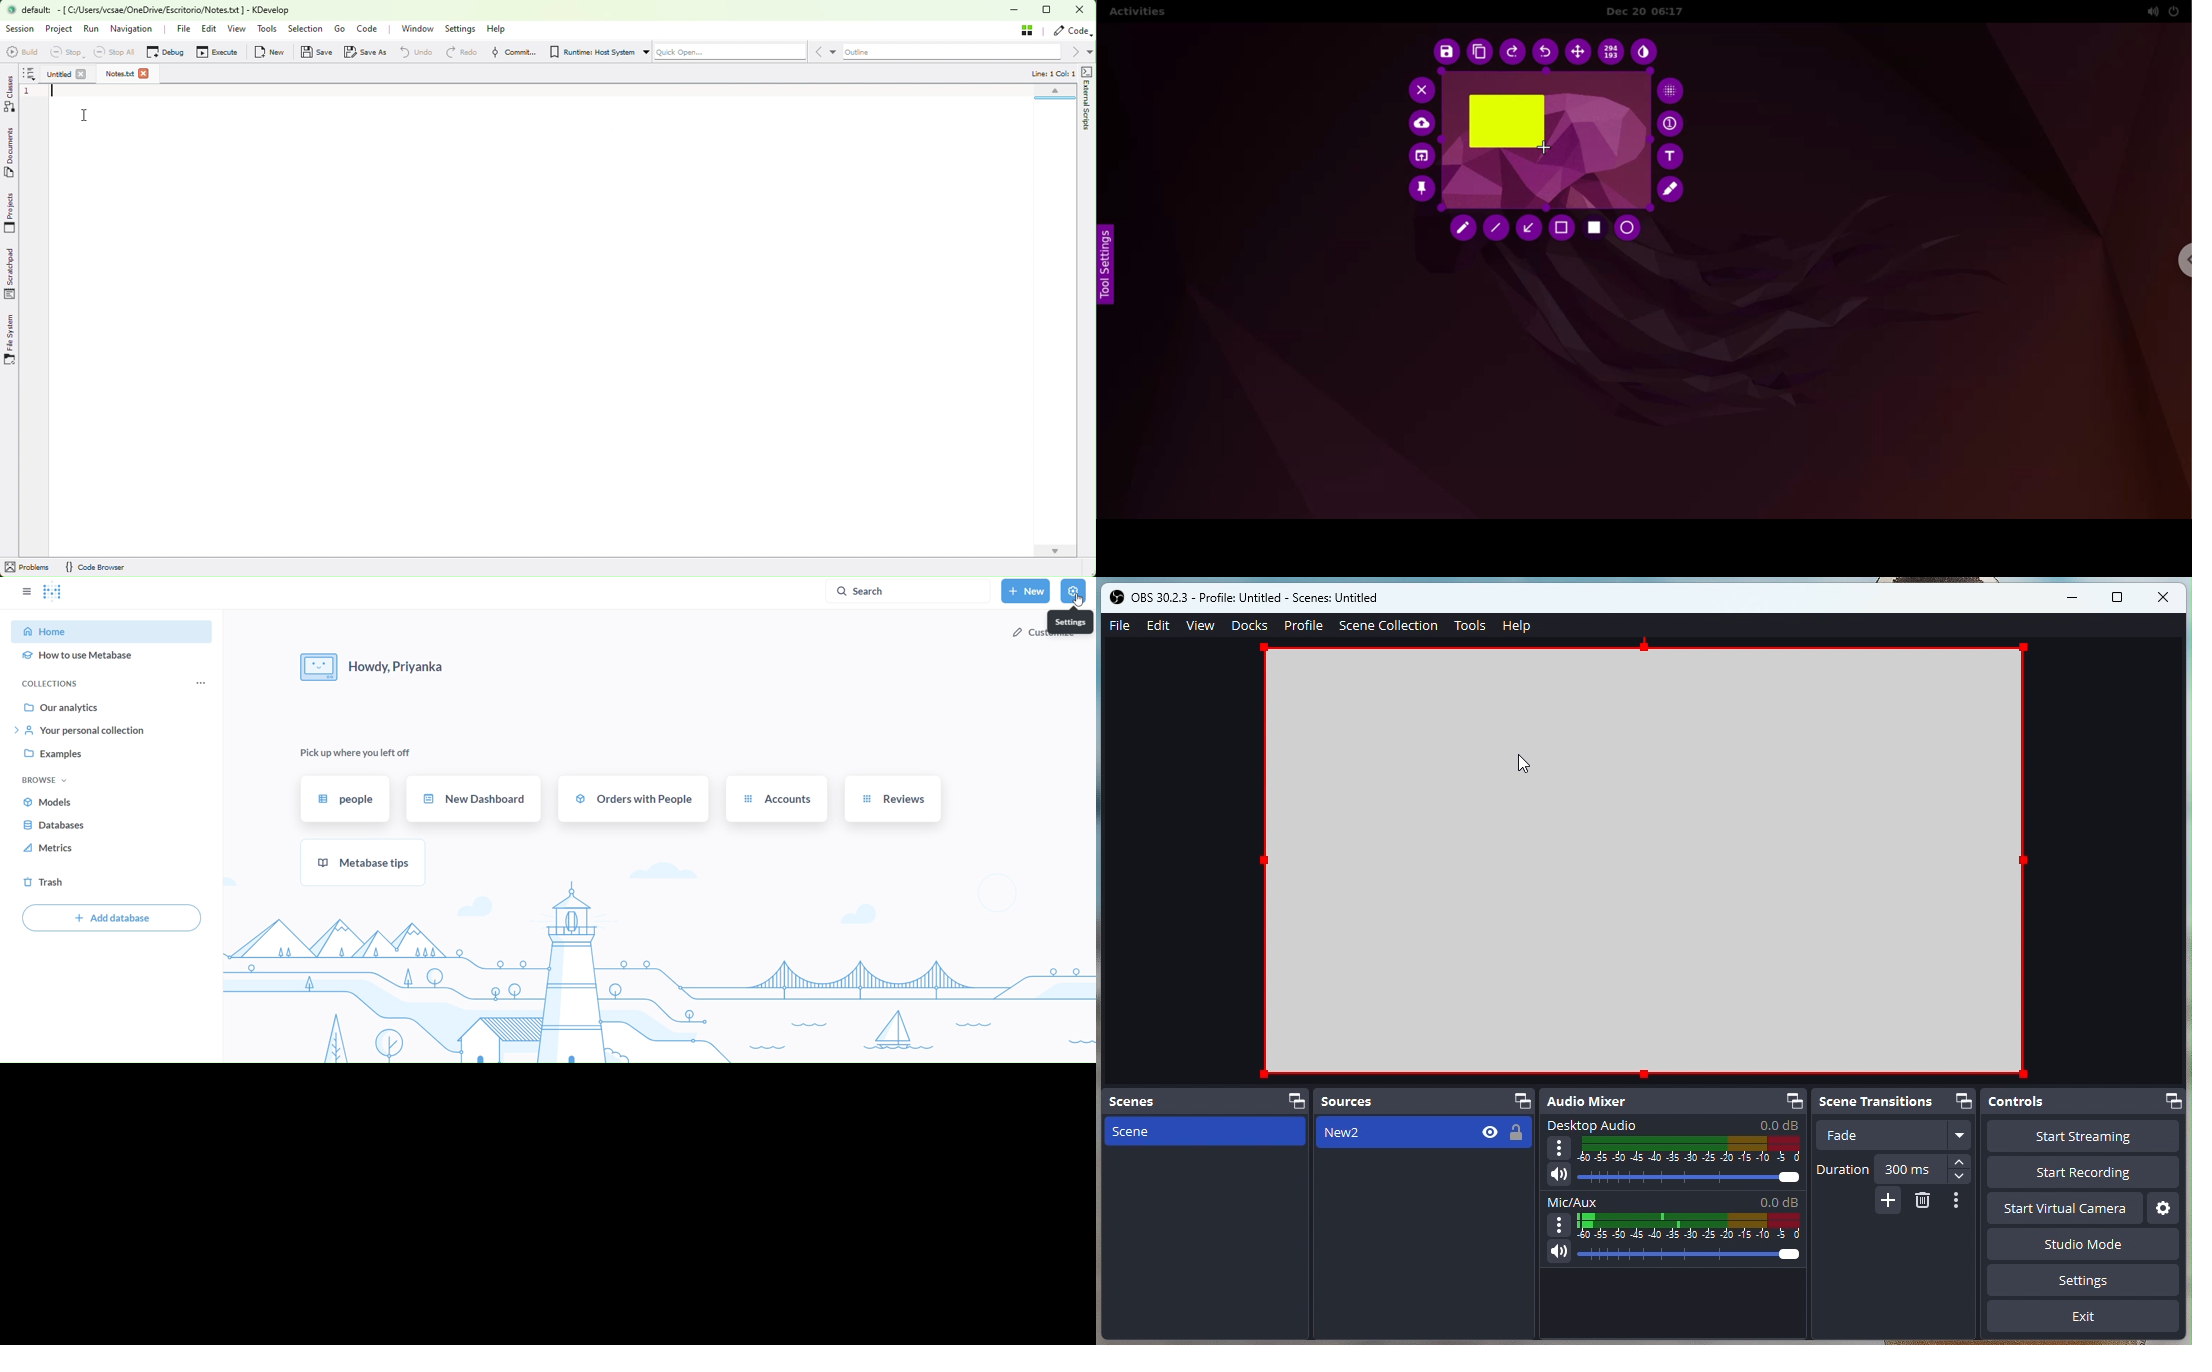  What do you see at coordinates (1516, 627) in the screenshot?
I see `Help` at bounding box center [1516, 627].